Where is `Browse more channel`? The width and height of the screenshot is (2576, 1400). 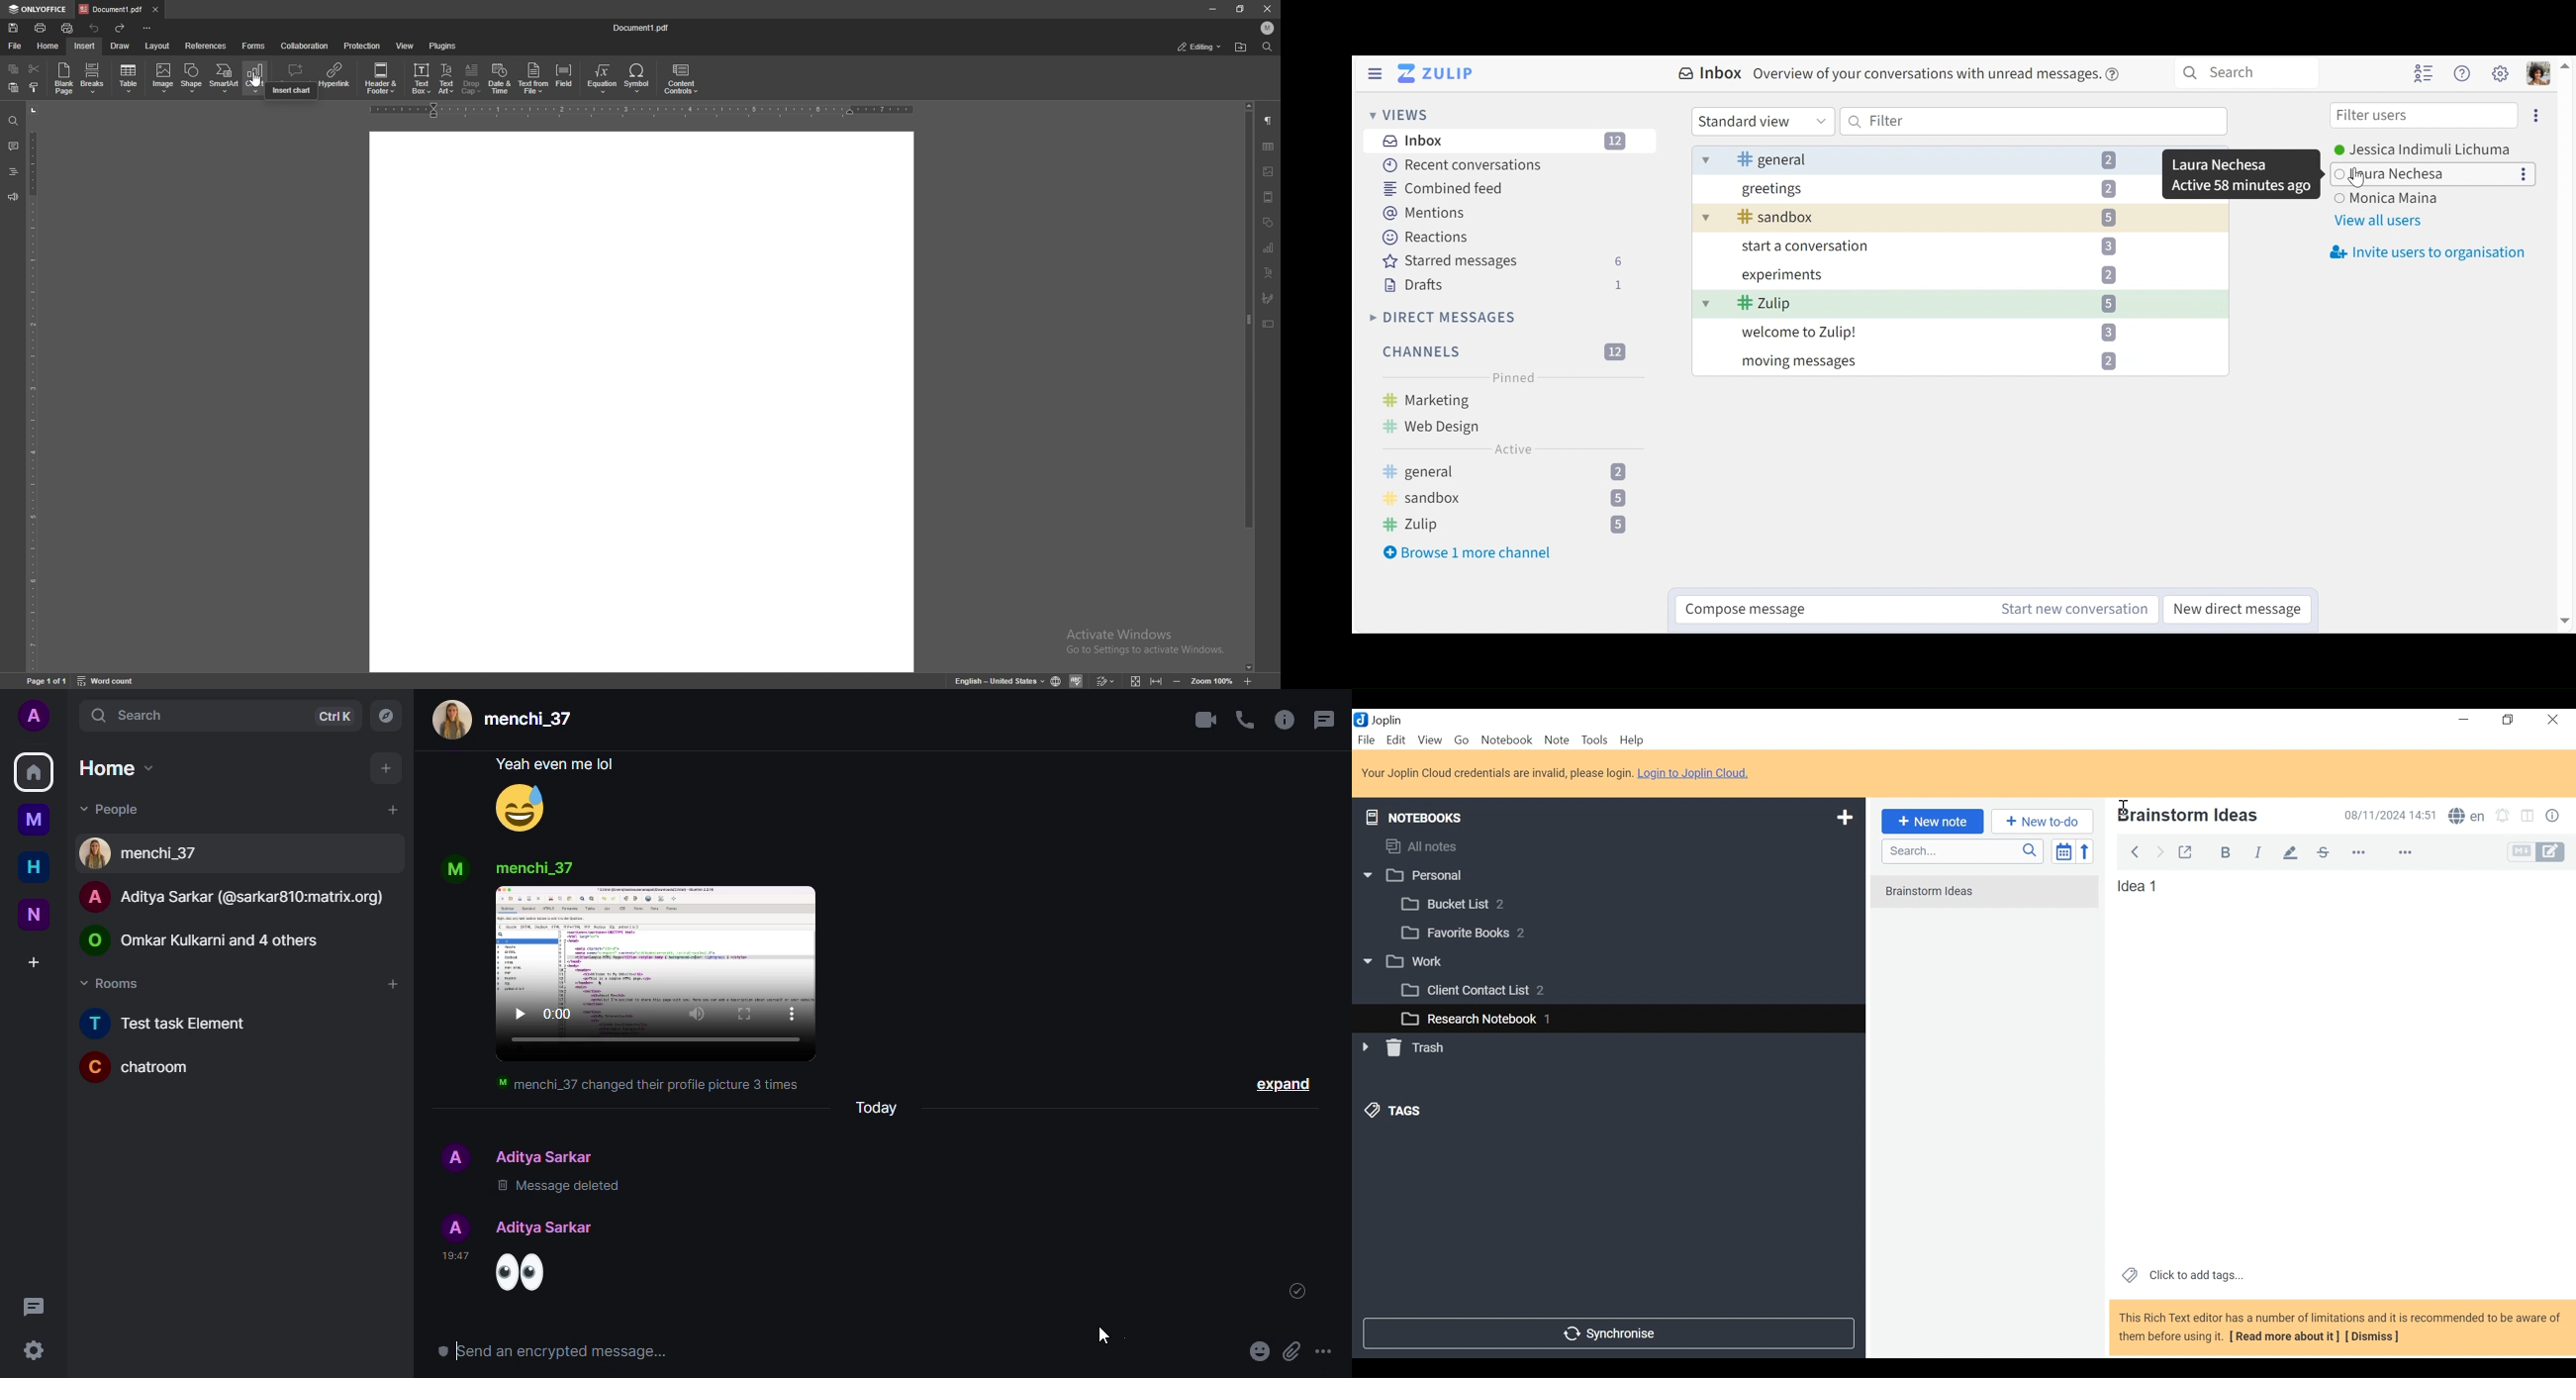
Browse more channel is located at coordinates (1467, 553).